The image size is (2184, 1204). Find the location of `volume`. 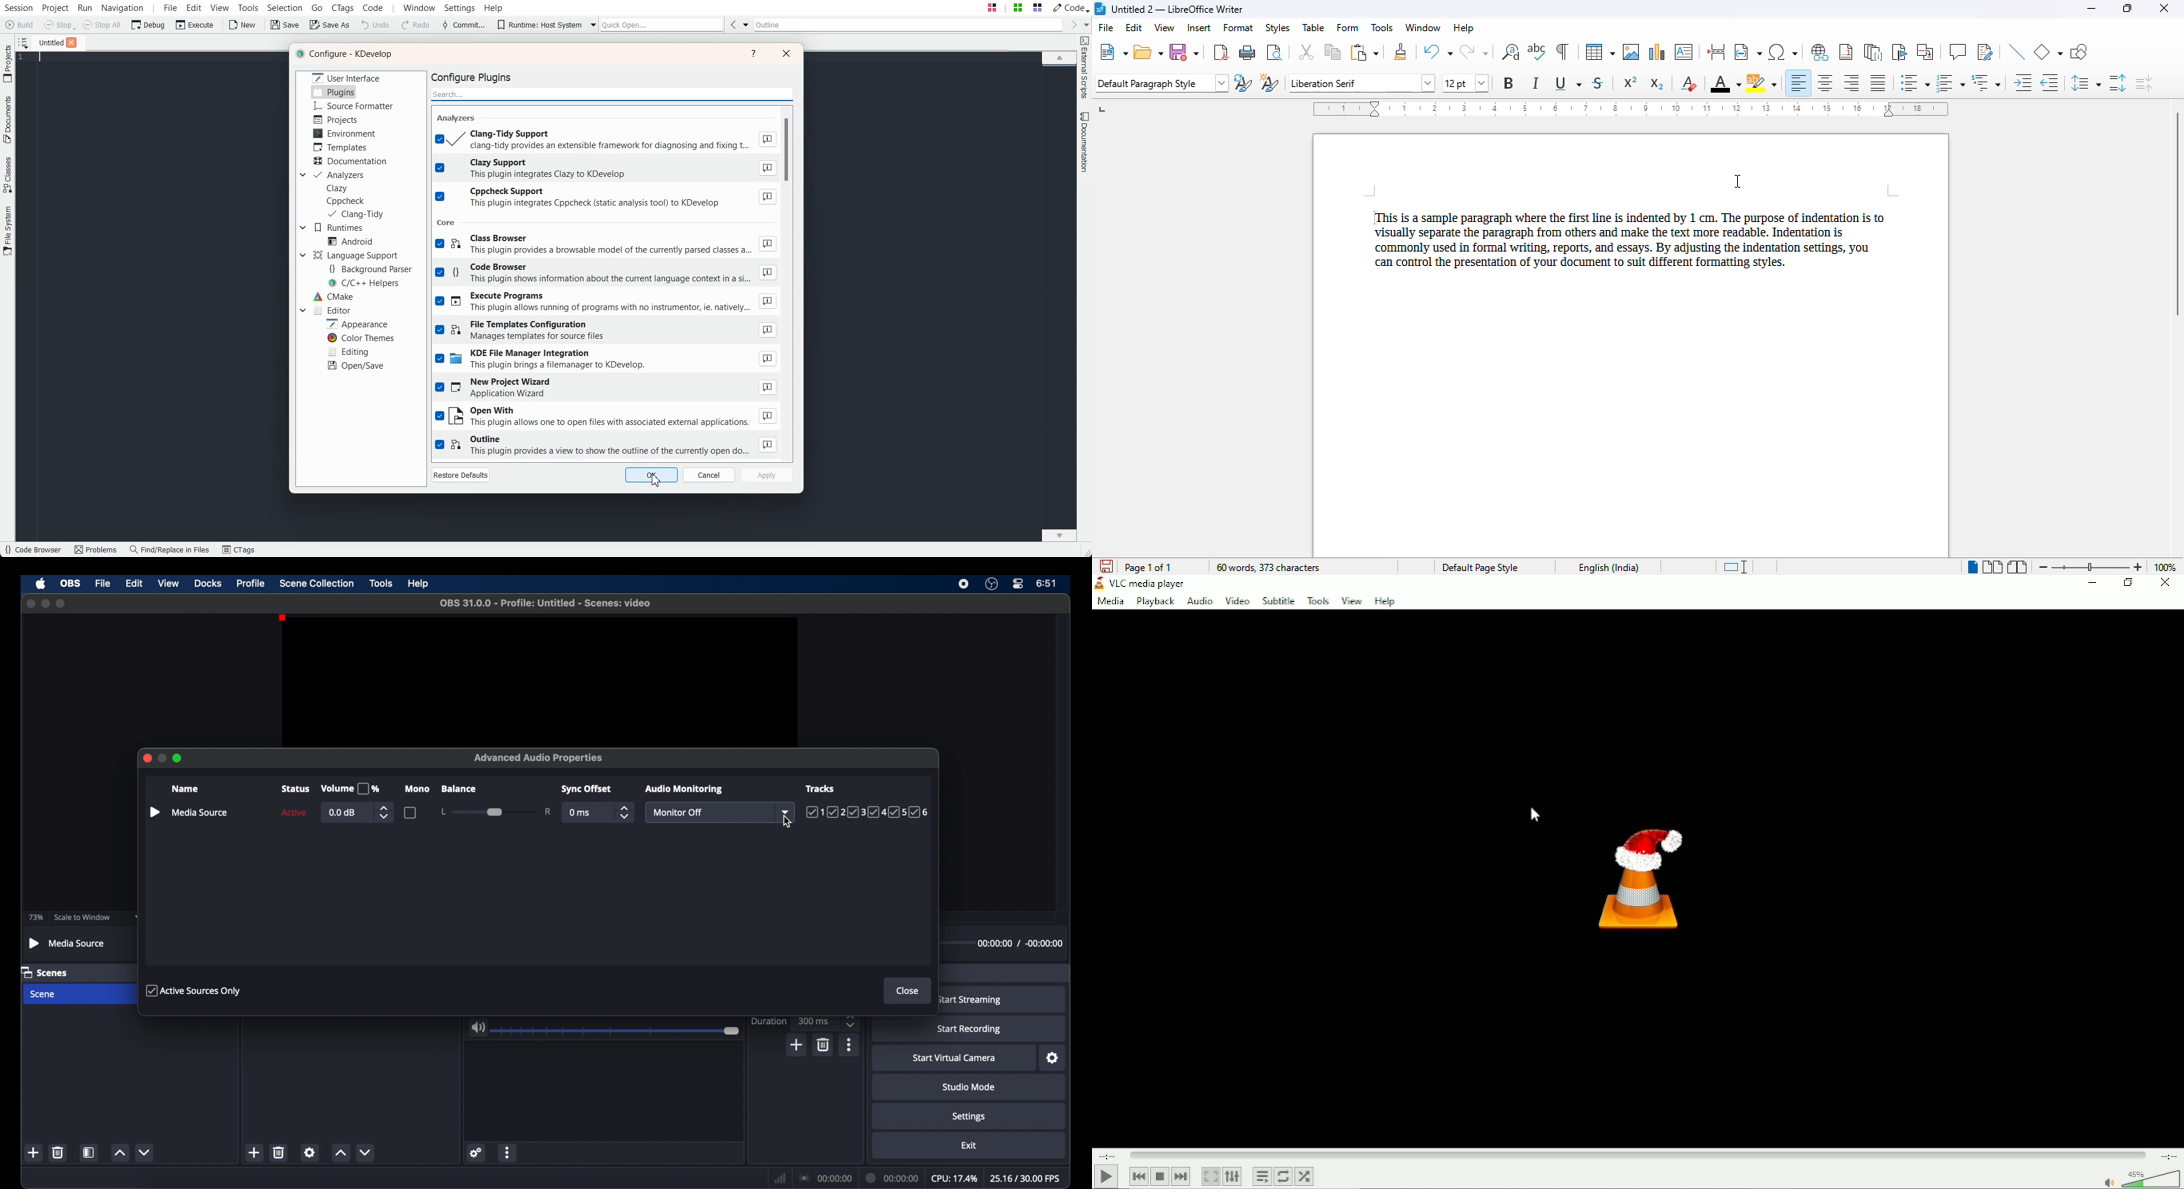

volume is located at coordinates (478, 1028).